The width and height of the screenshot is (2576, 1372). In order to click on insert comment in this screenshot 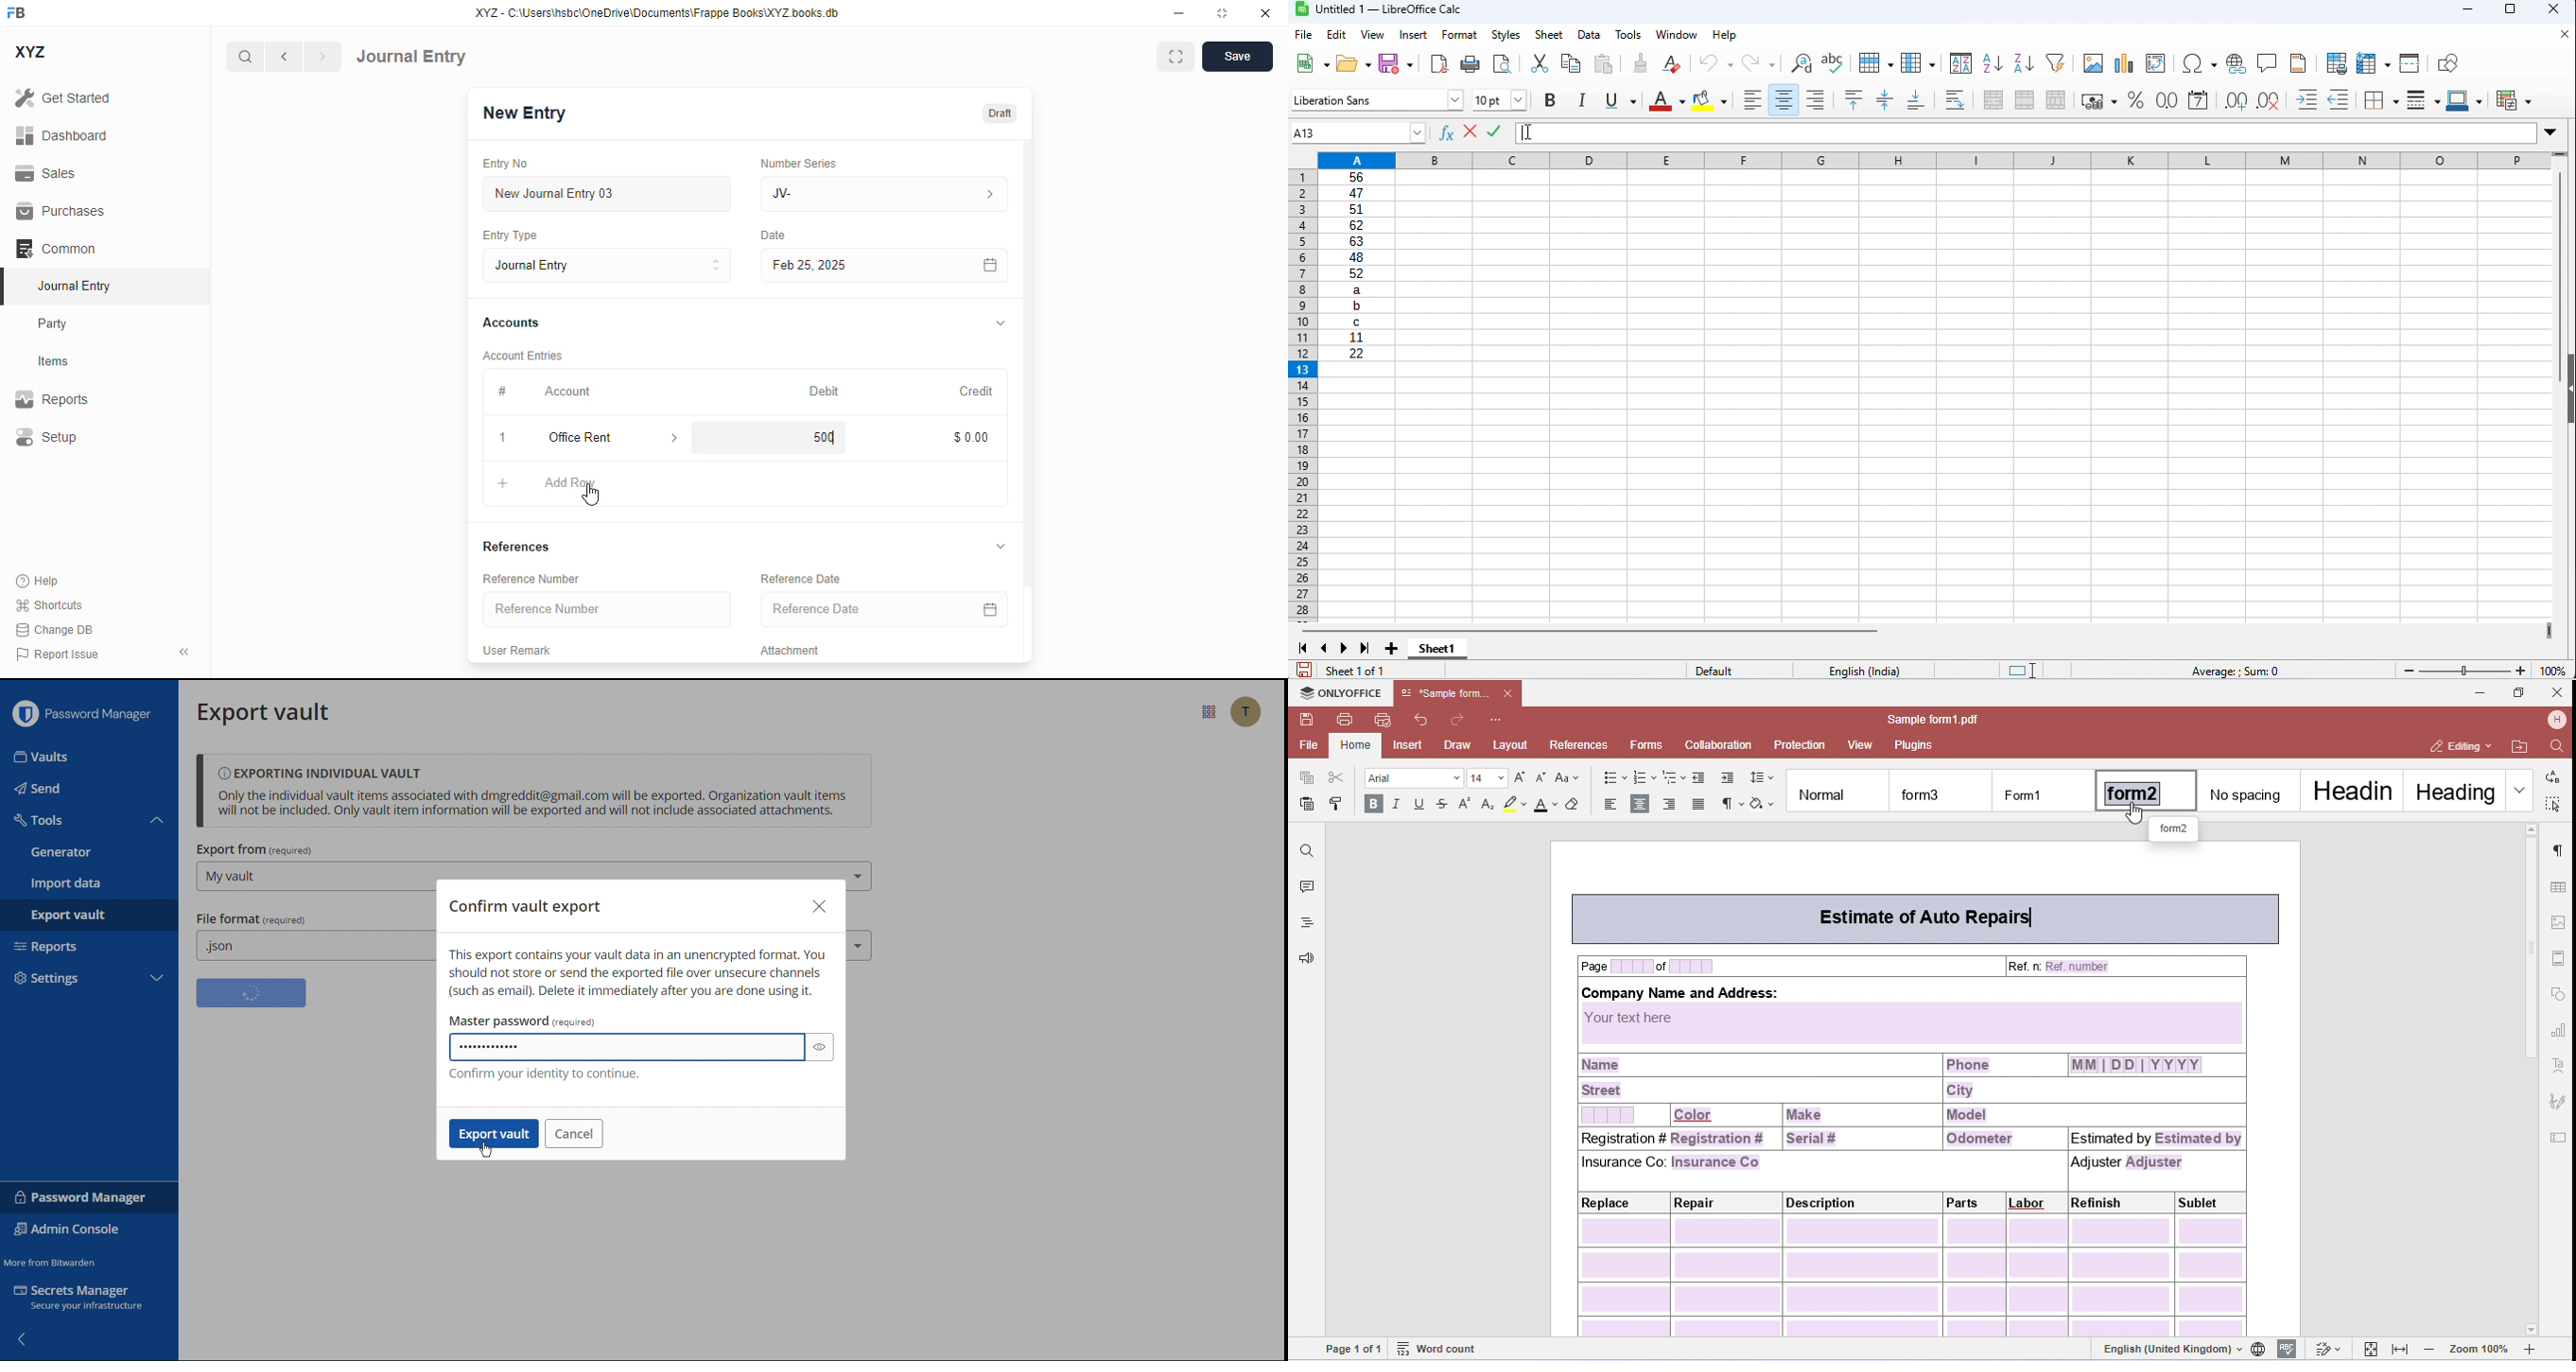, I will do `click(2266, 62)`.